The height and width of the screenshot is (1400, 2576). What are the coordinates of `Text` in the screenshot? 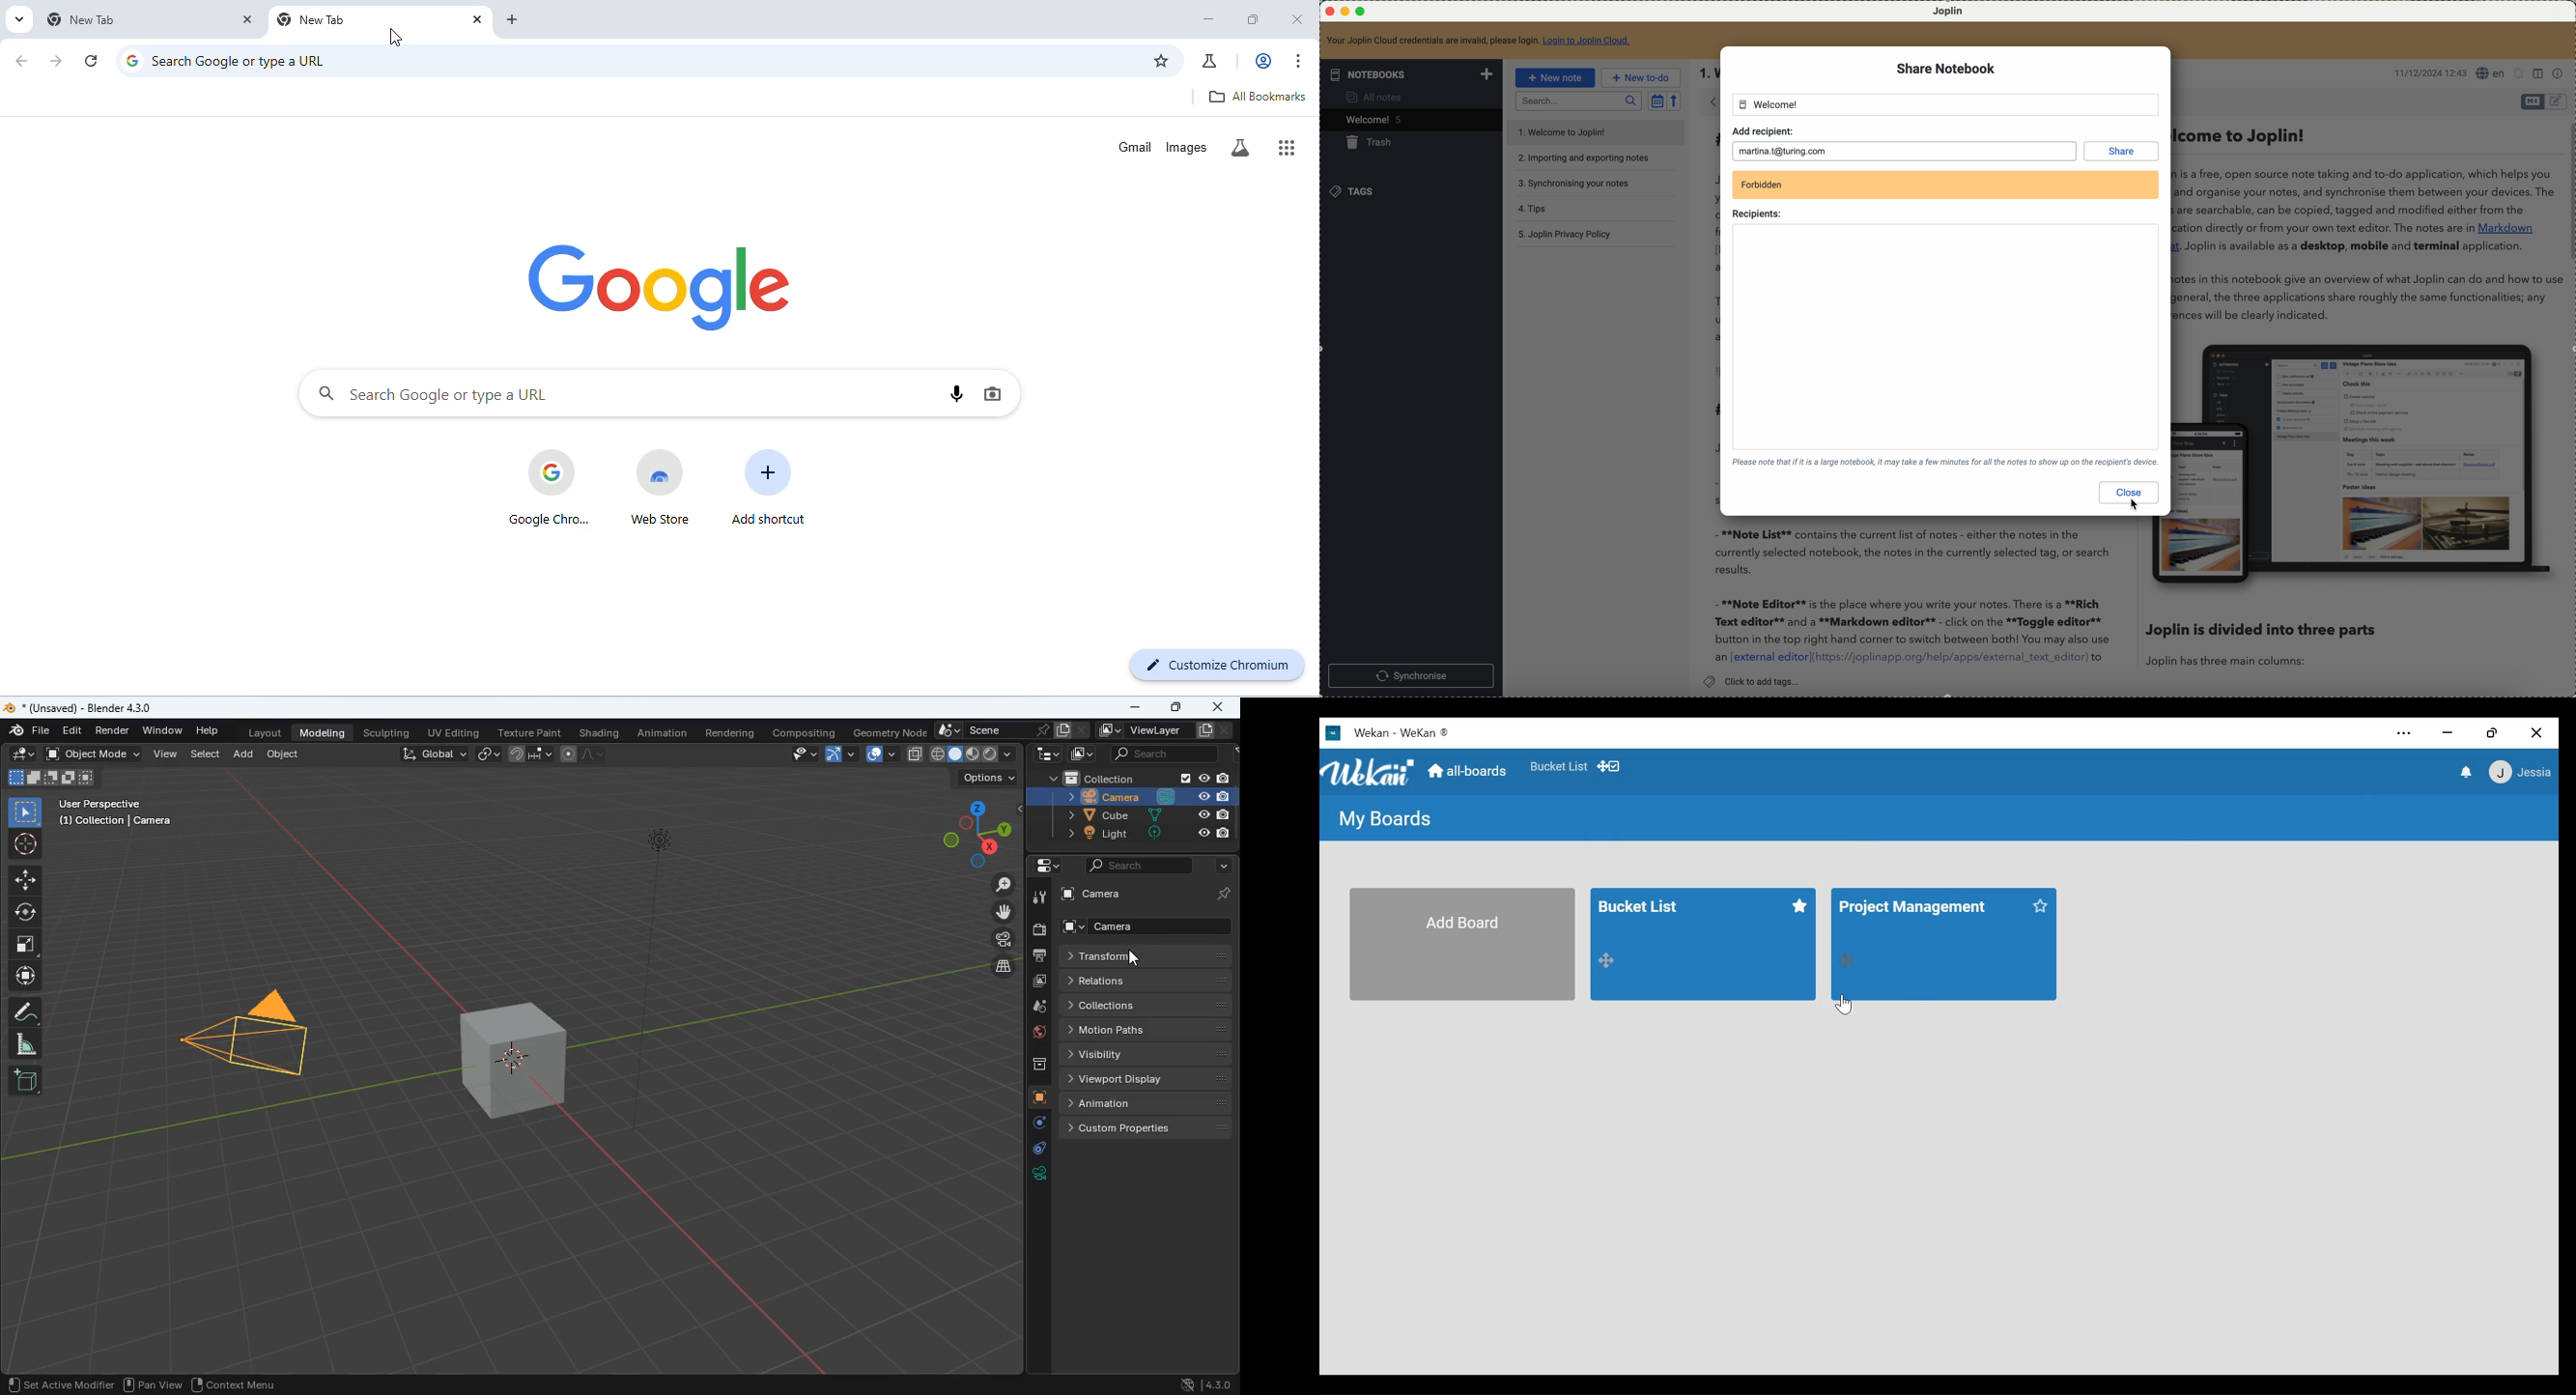 It's located at (1402, 734).